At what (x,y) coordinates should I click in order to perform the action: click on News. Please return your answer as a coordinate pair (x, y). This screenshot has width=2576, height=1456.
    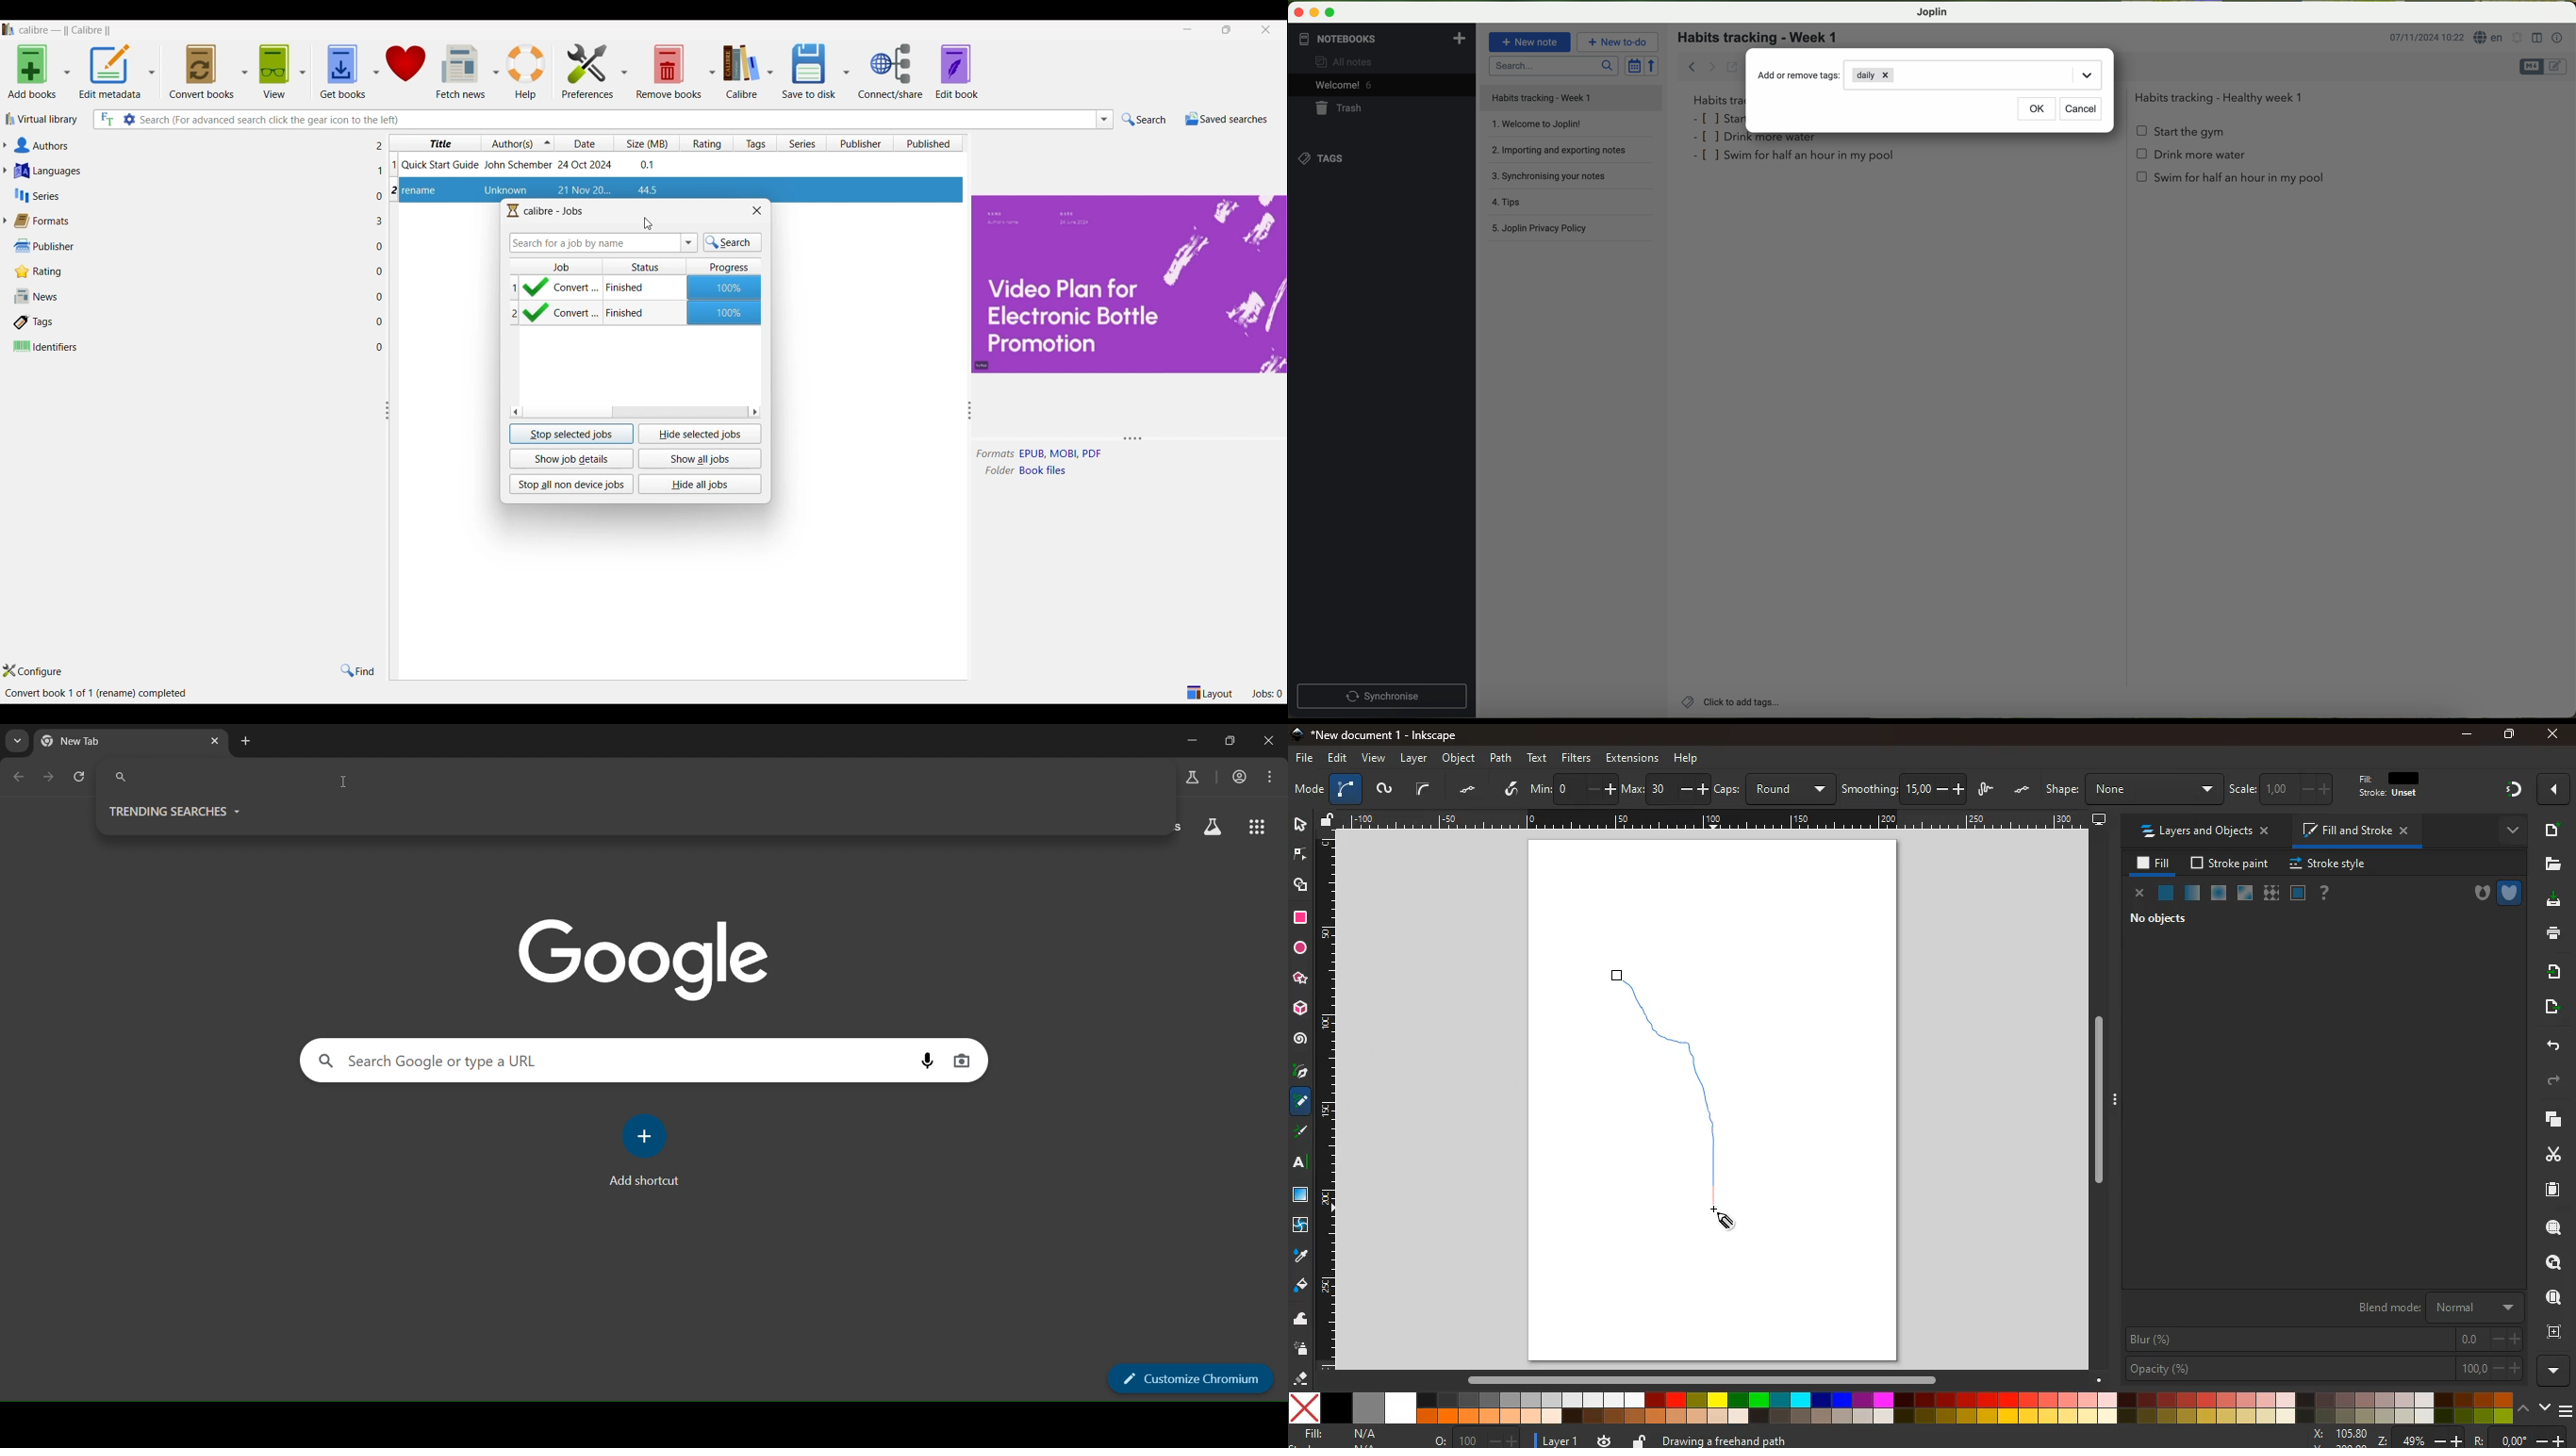
    Looking at the image, I should click on (190, 296).